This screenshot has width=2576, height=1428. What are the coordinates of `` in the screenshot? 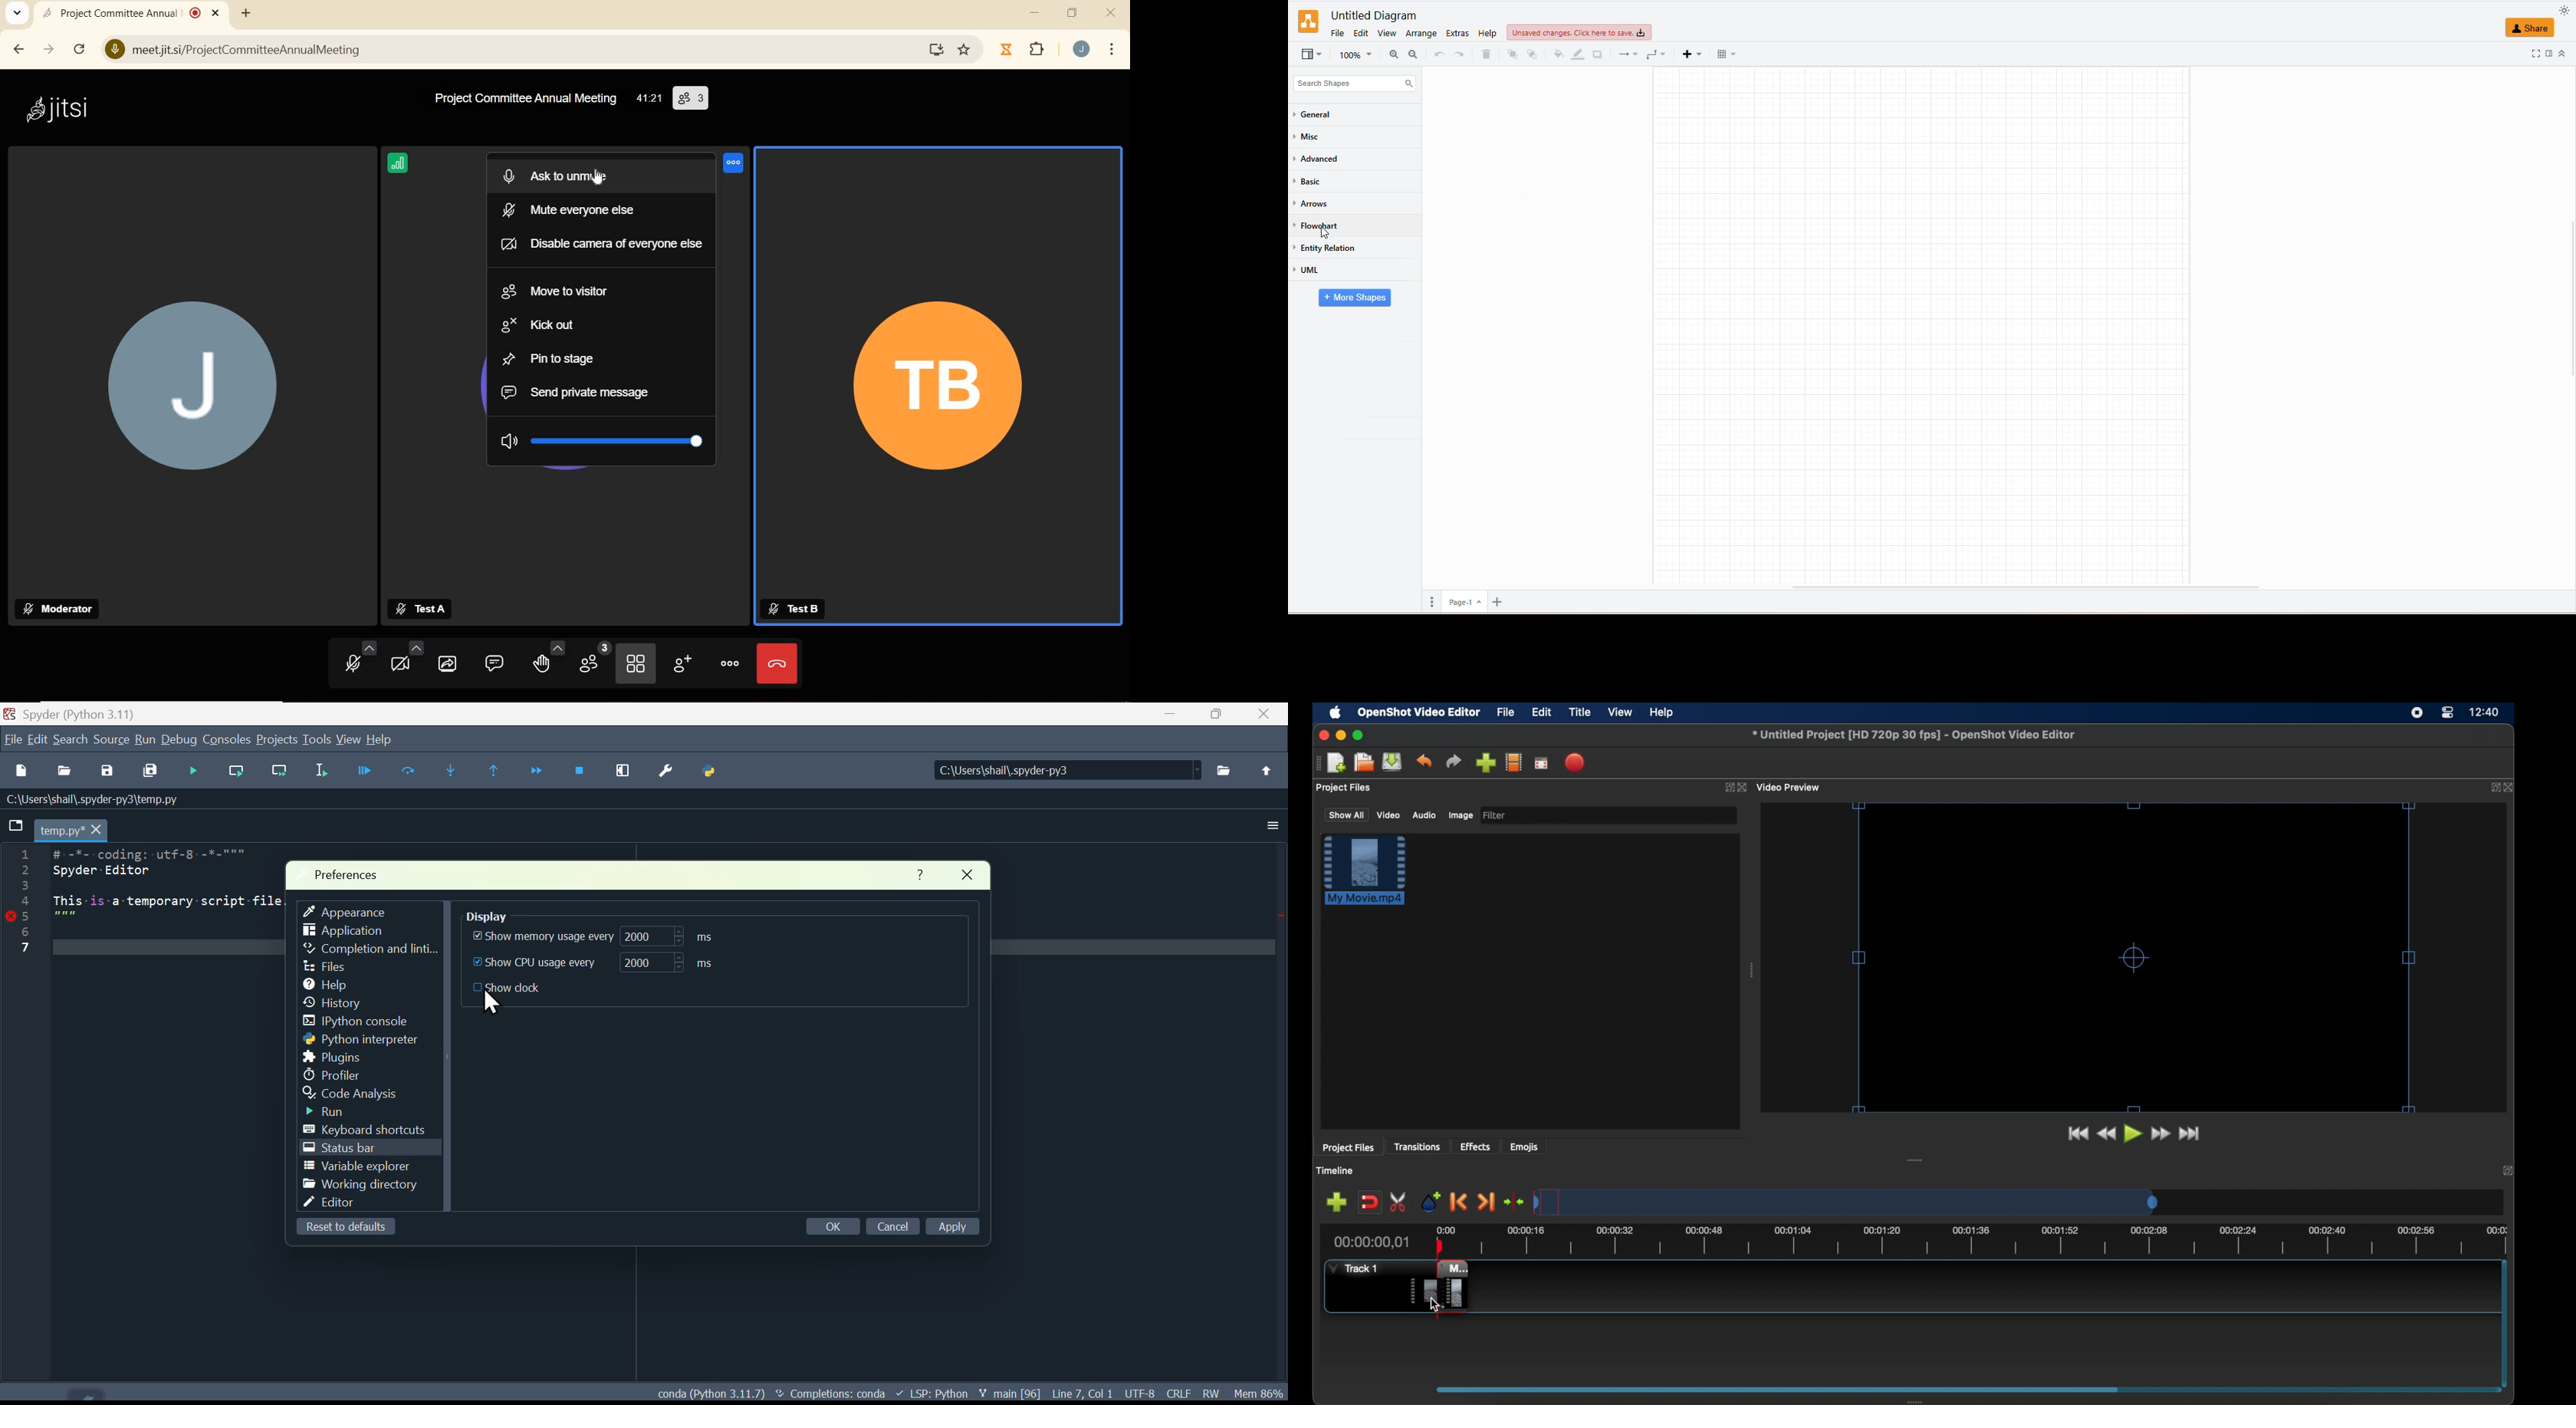 It's located at (38, 740).